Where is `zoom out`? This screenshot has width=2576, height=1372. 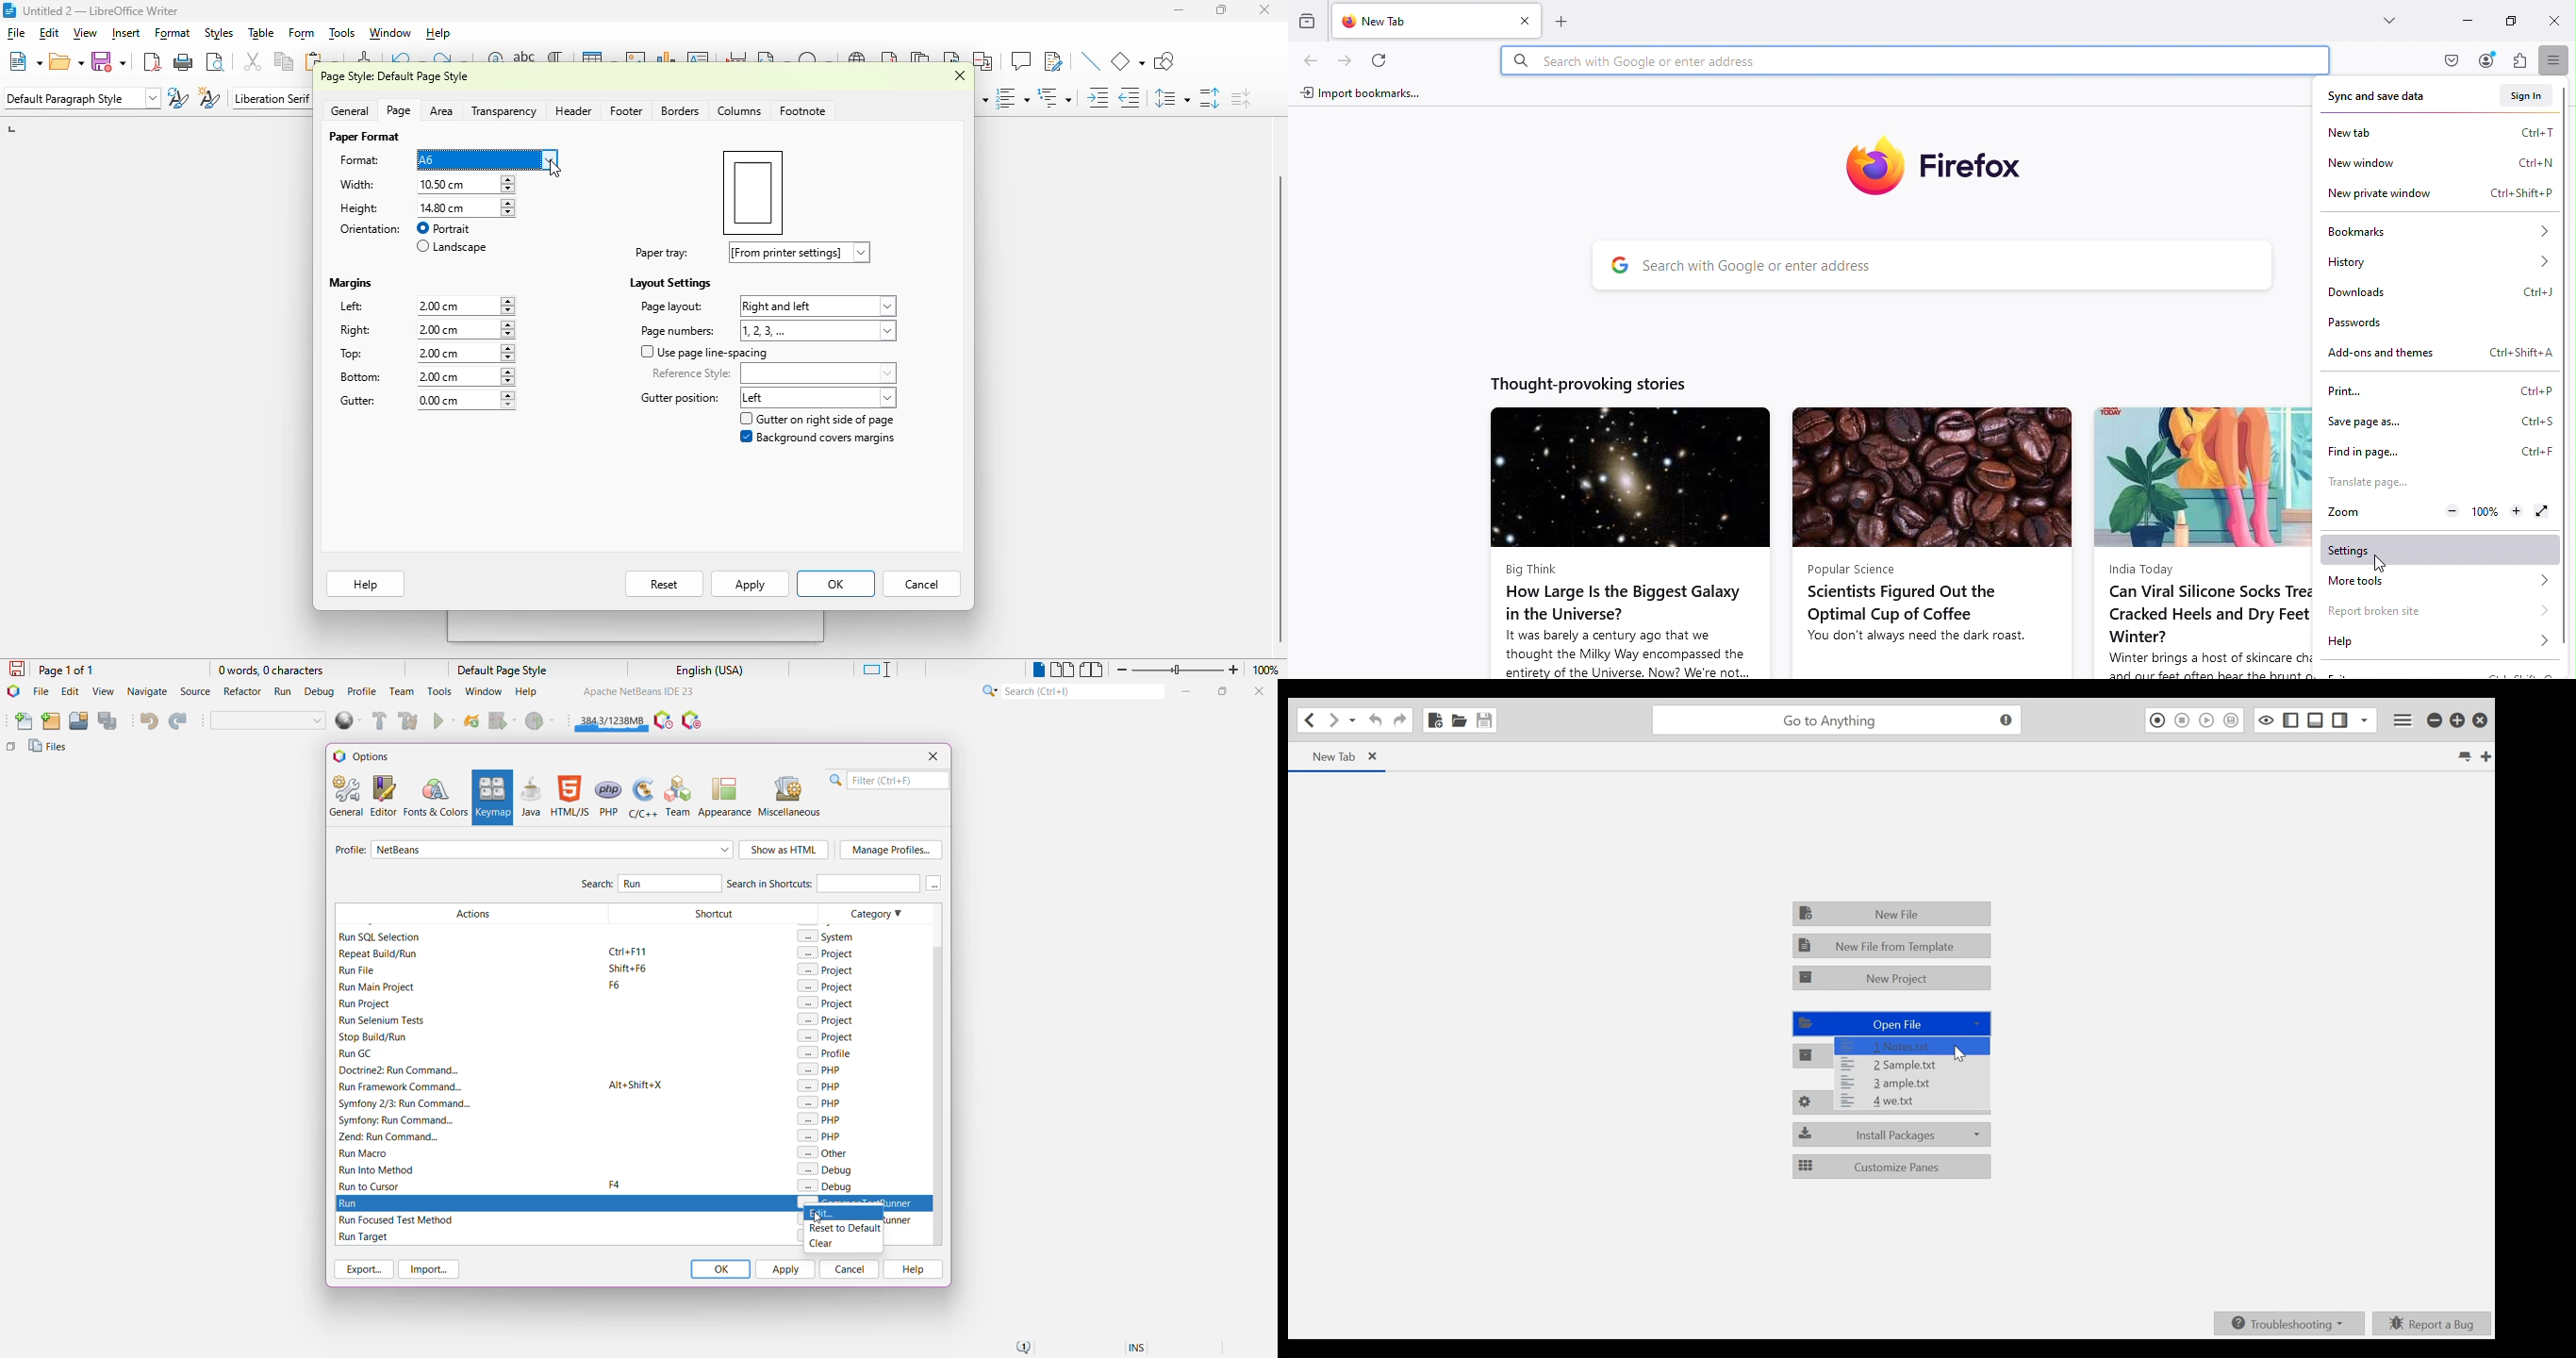 zoom out is located at coordinates (1123, 670).